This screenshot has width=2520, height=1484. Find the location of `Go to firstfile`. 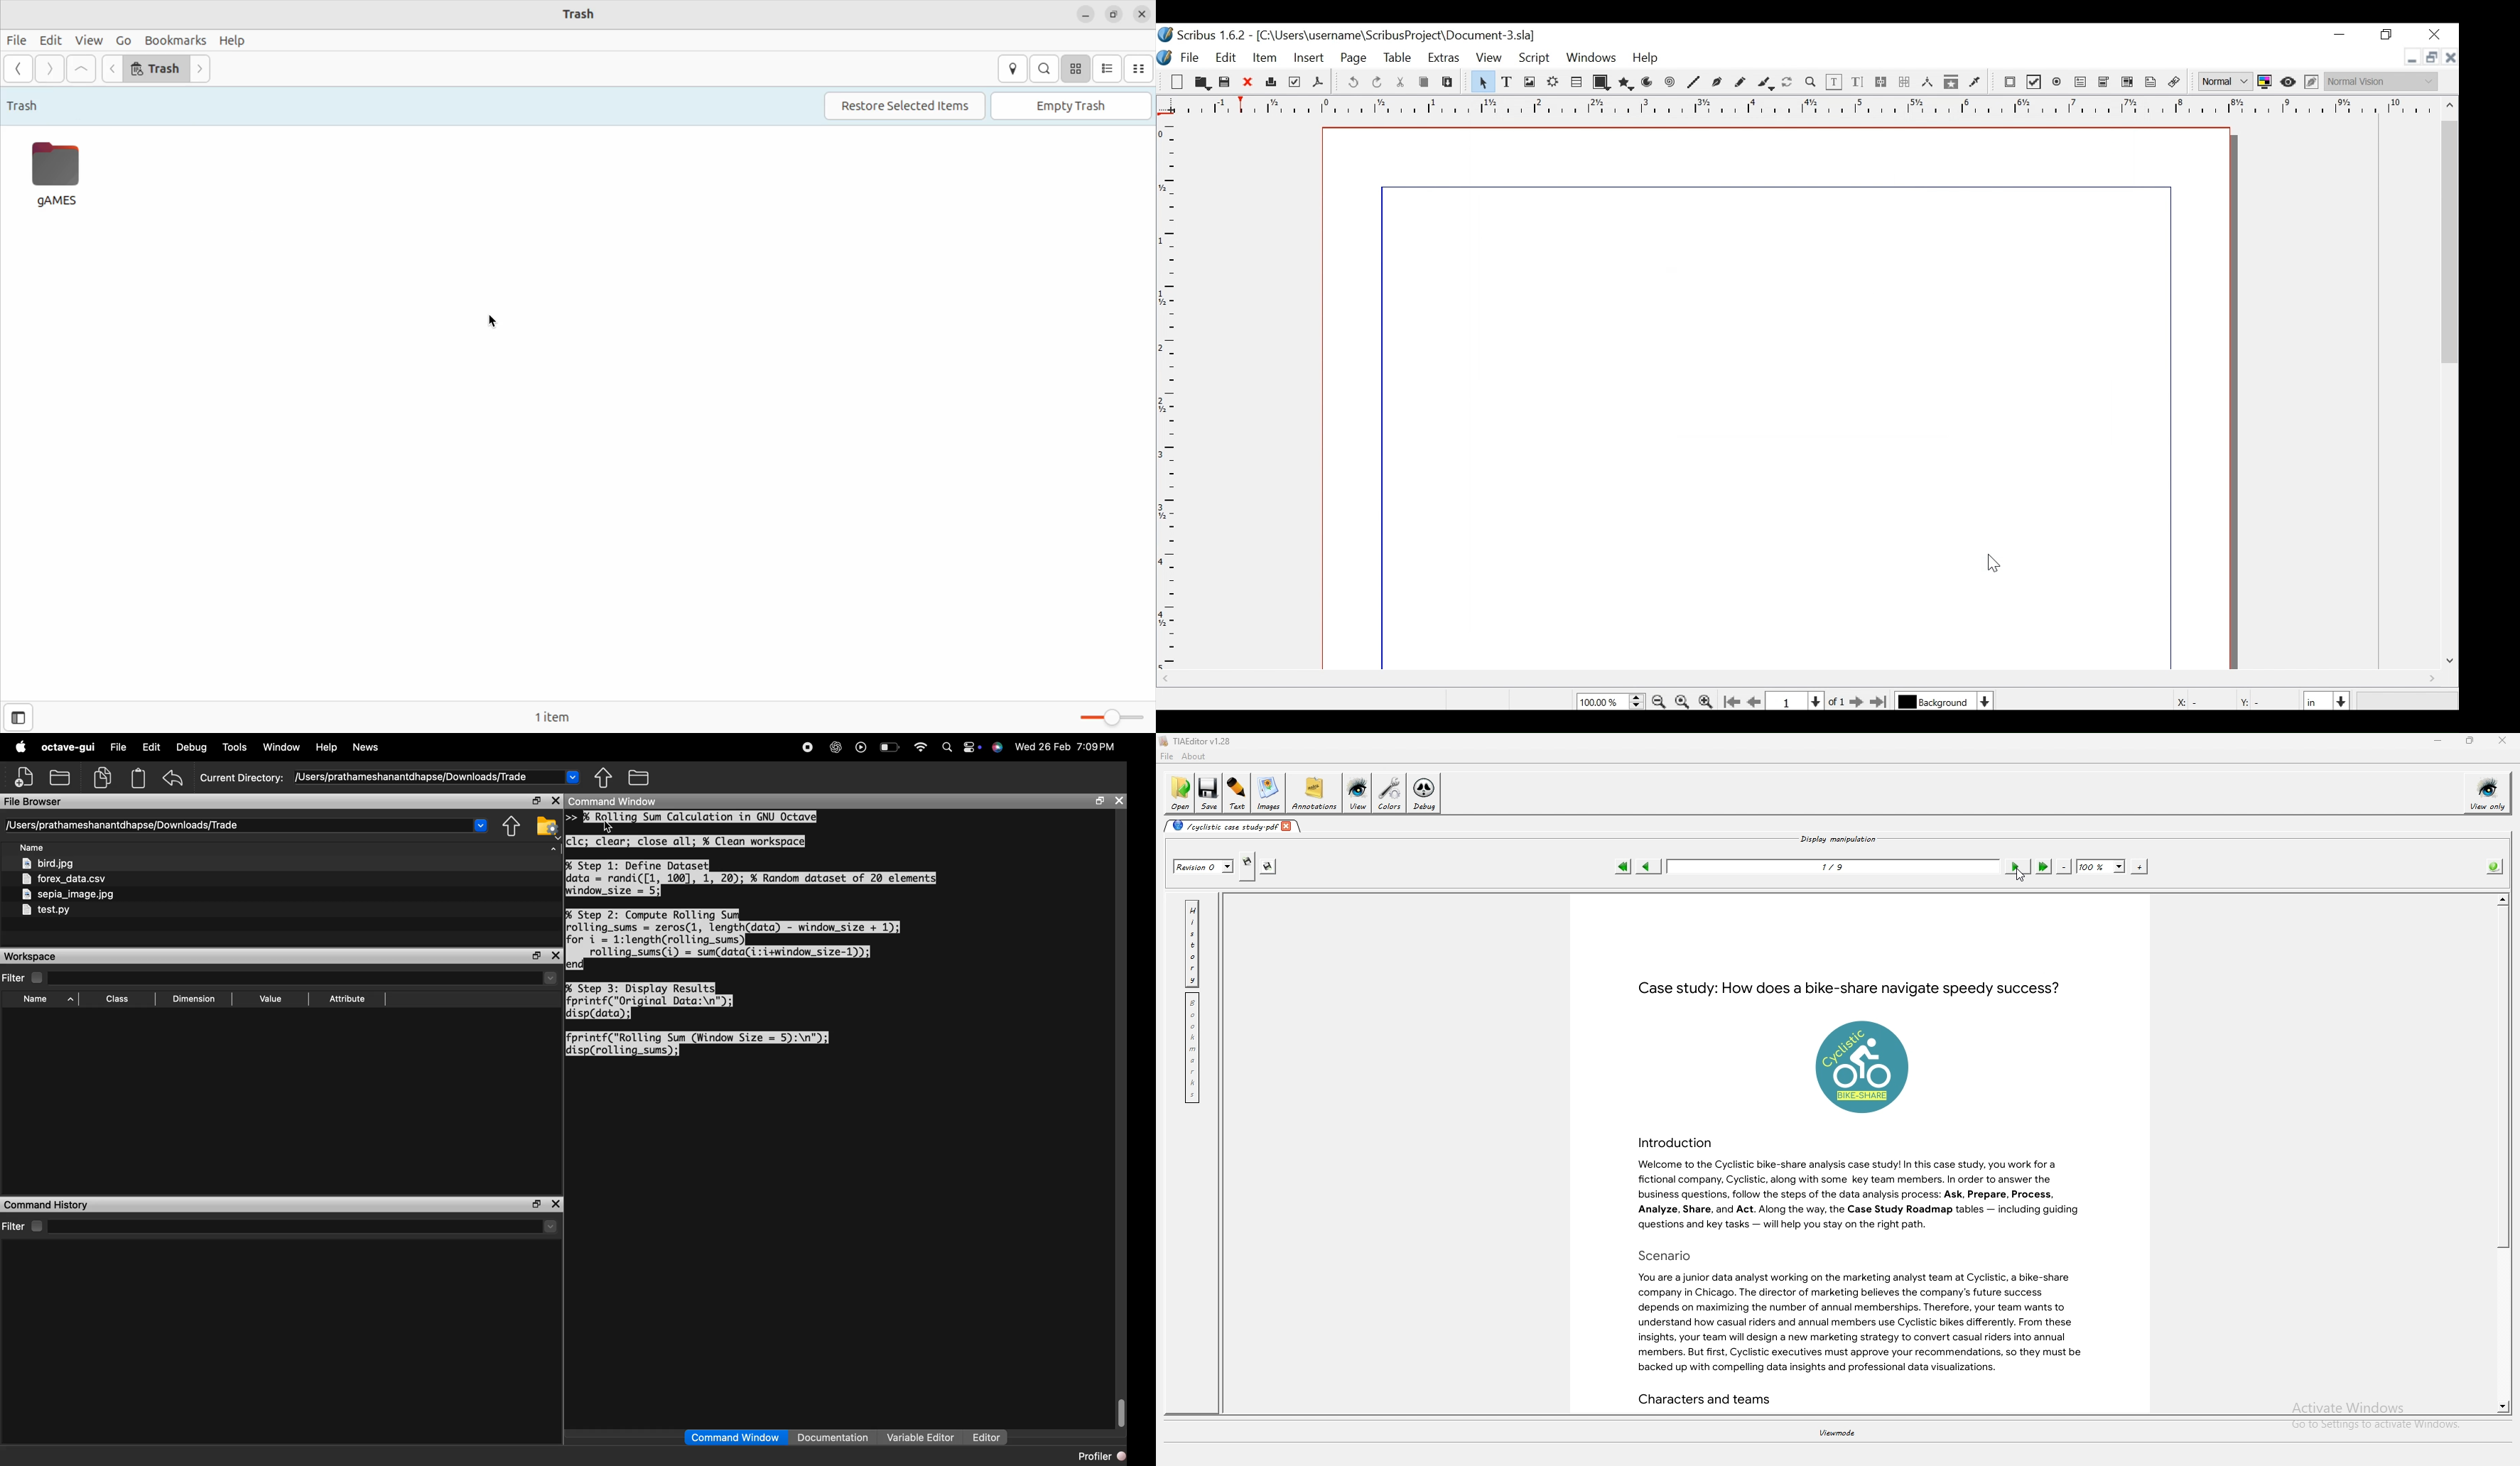

Go to firstfile is located at coordinates (83, 69).